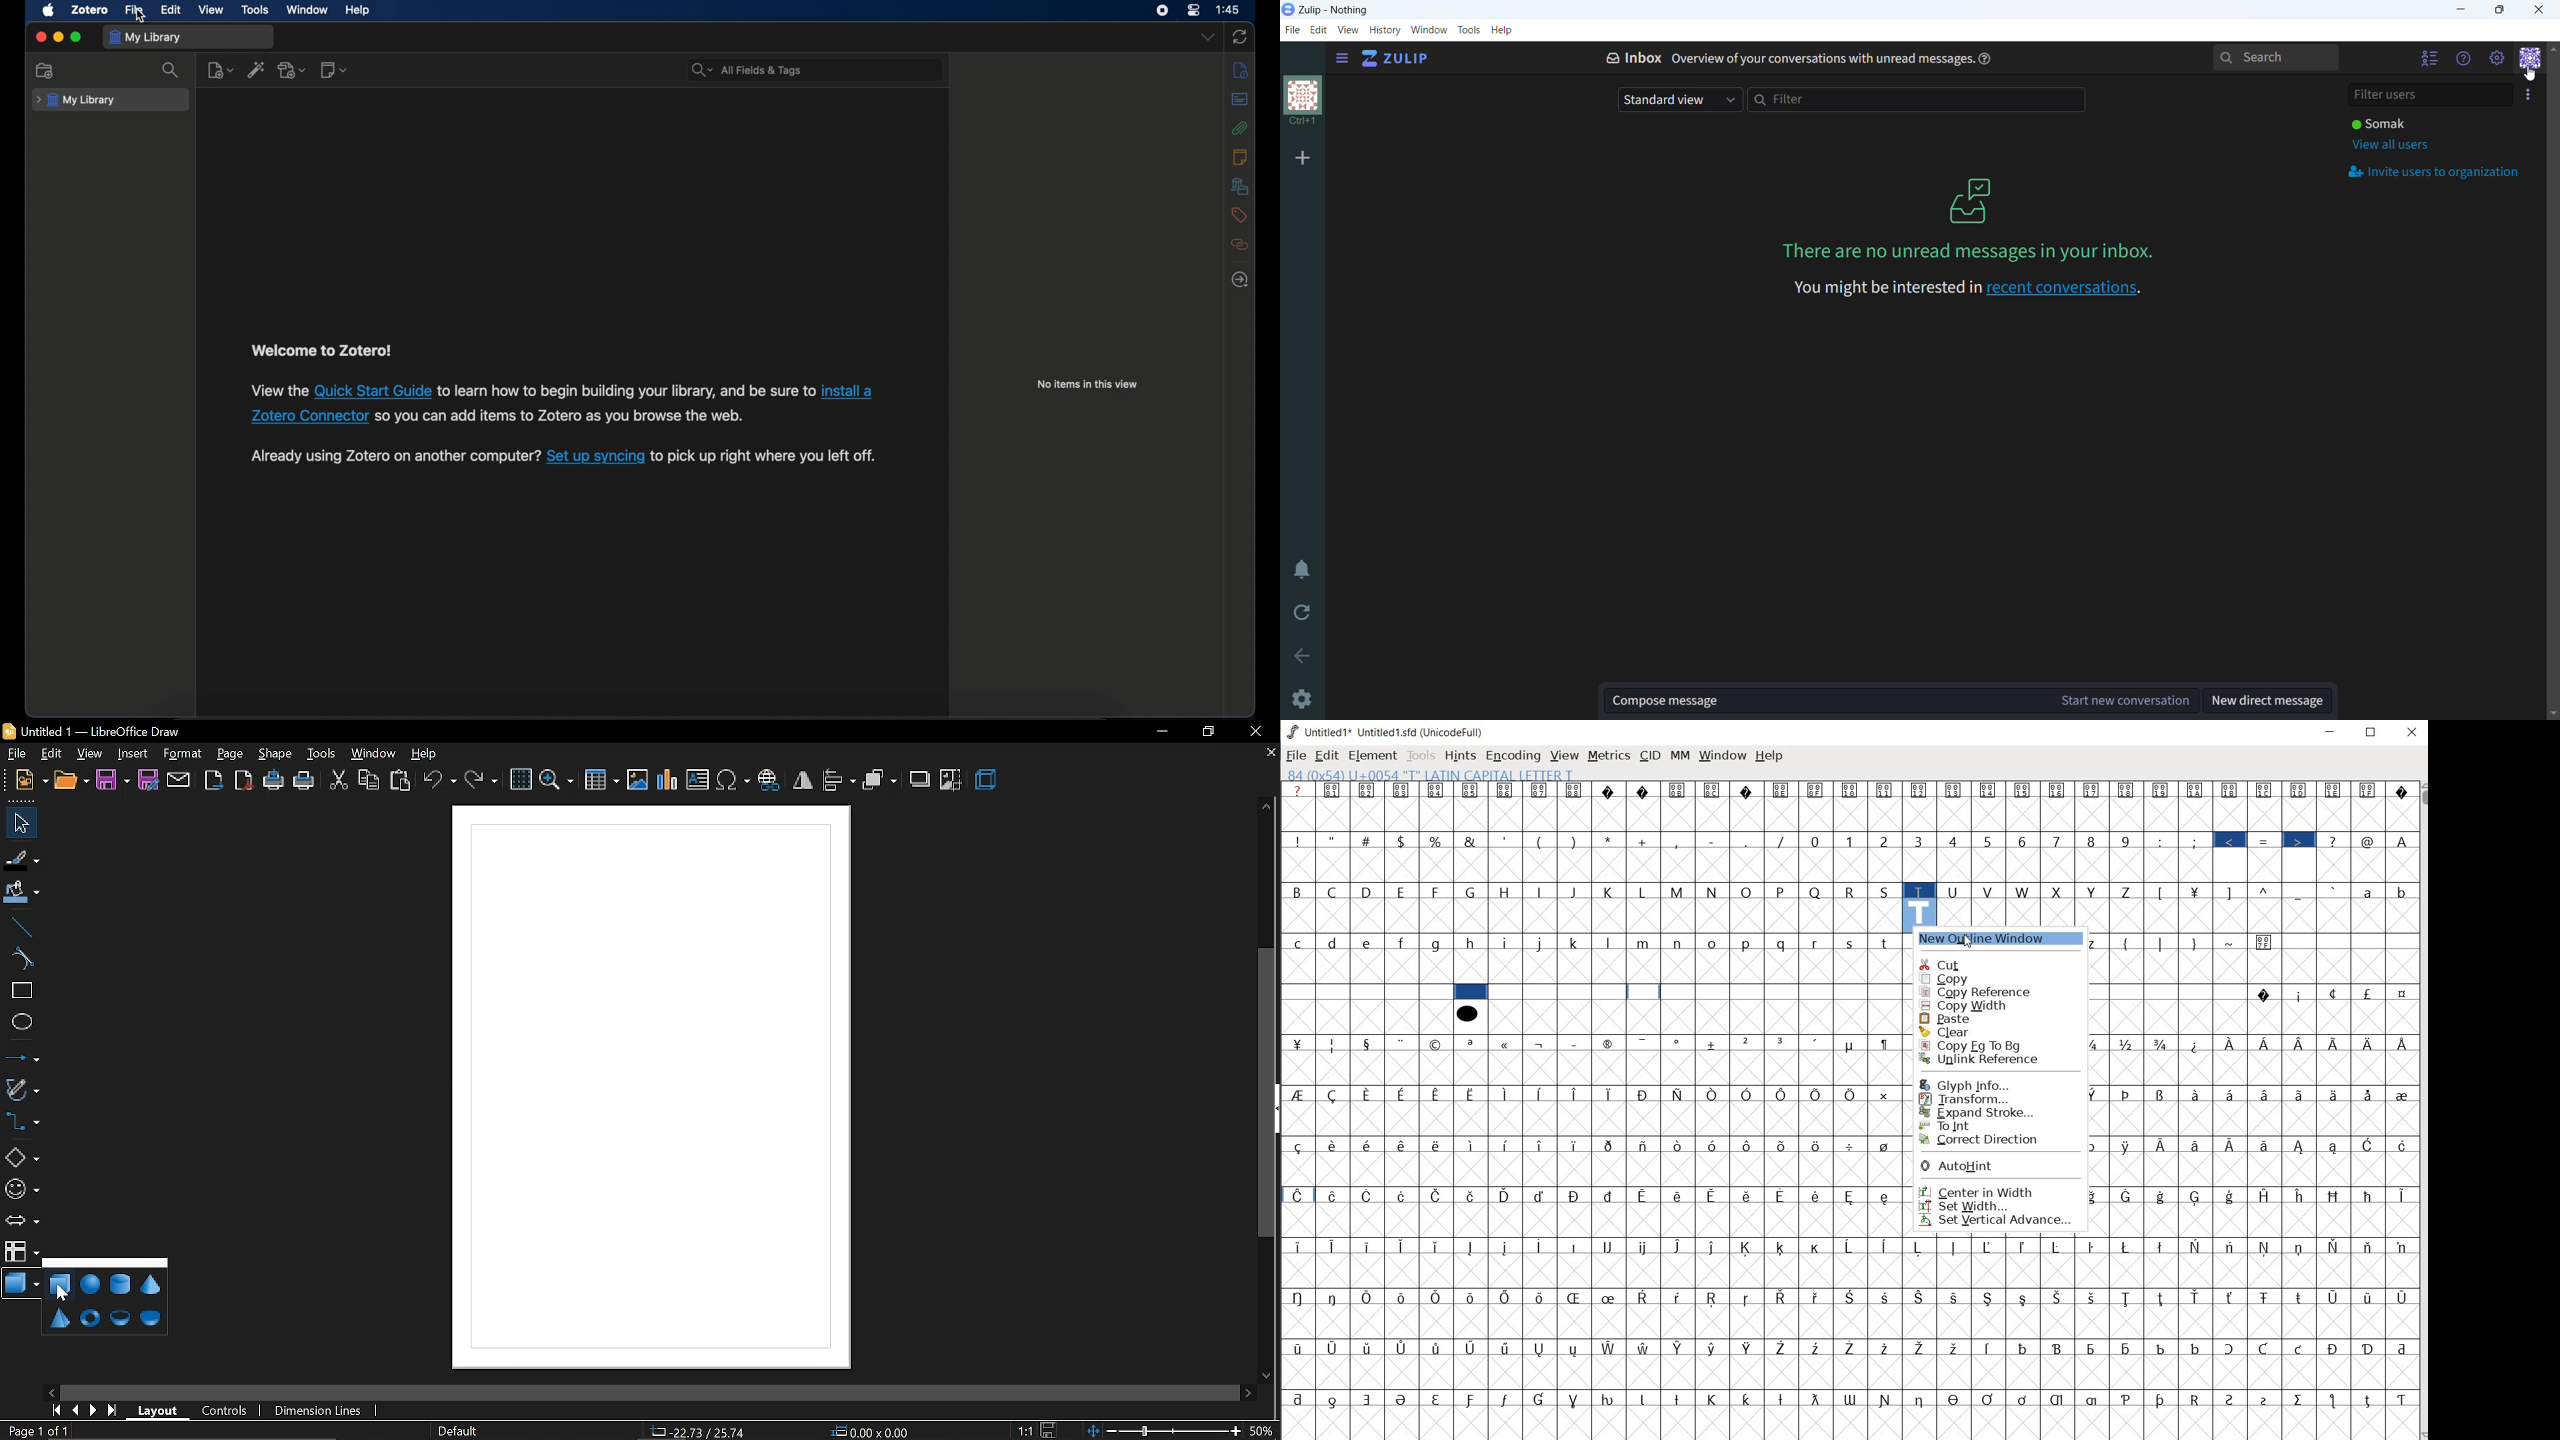  What do you see at coordinates (2335, 1401) in the screenshot?
I see `Symbol` at bounding box center [2335, 1401].